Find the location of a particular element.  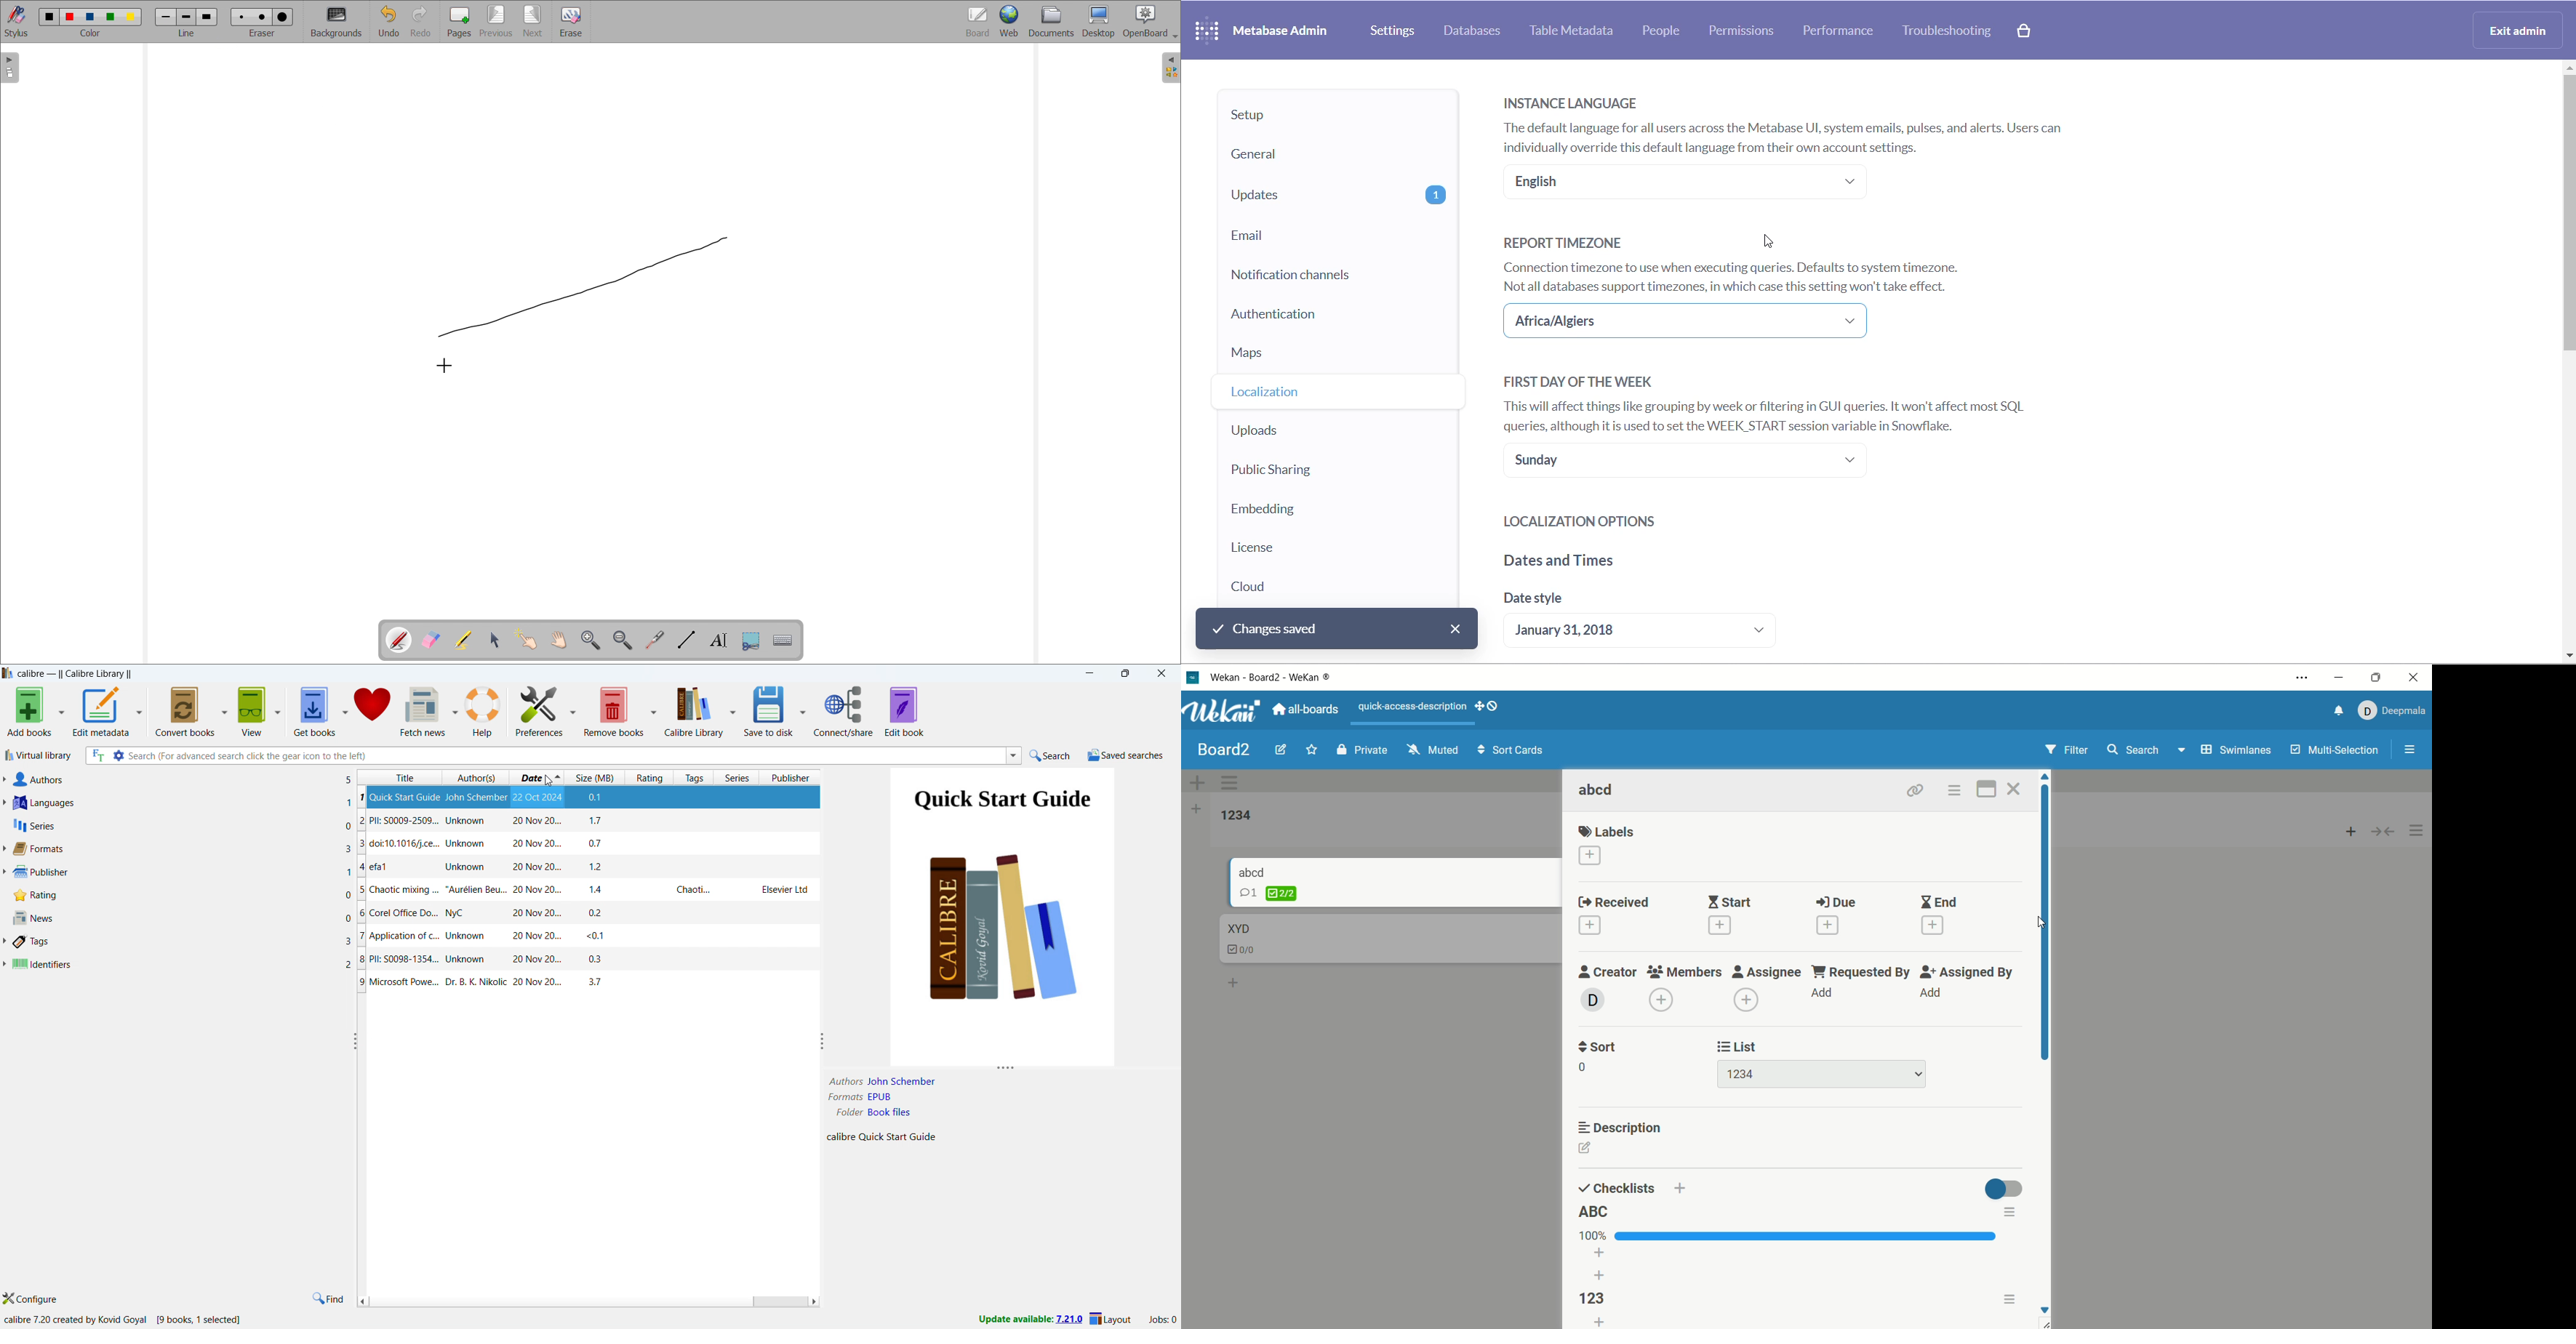

MAPS is located at coordinates (1335, 358).